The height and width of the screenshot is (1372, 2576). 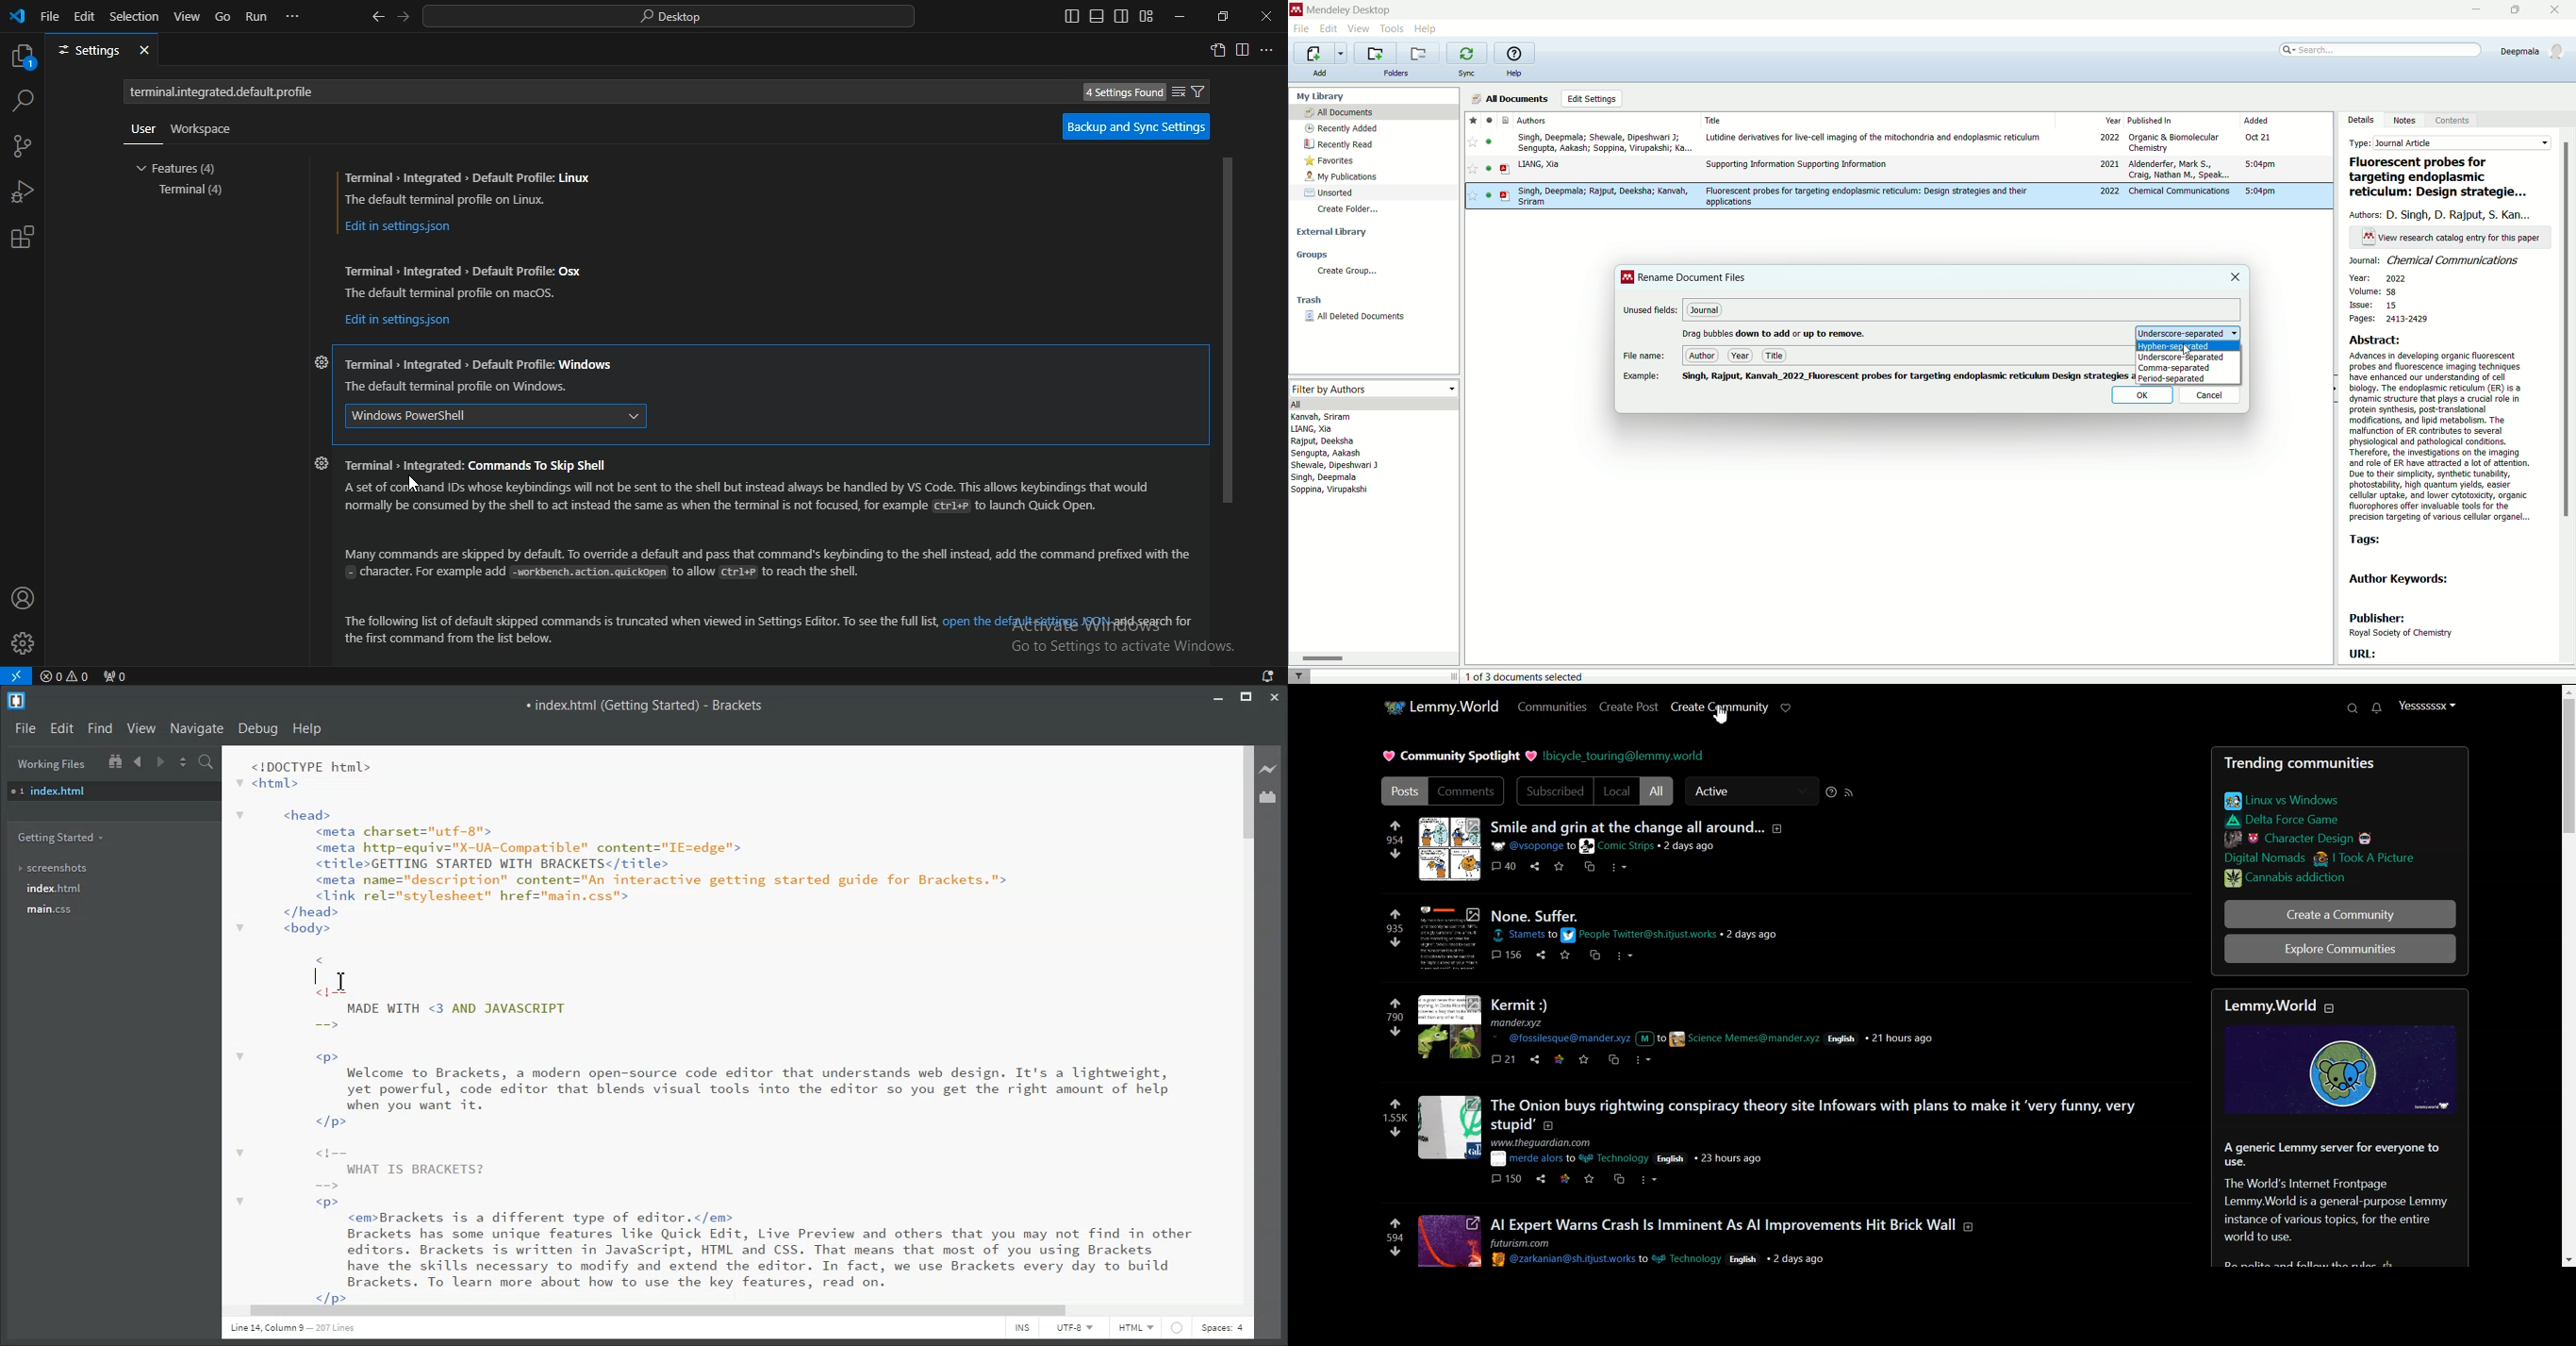 What do you see at coordinates (1797, 165) in the screenshot?
I see `Supporting Information Supporting Information` at bounding box center [1797, 165].